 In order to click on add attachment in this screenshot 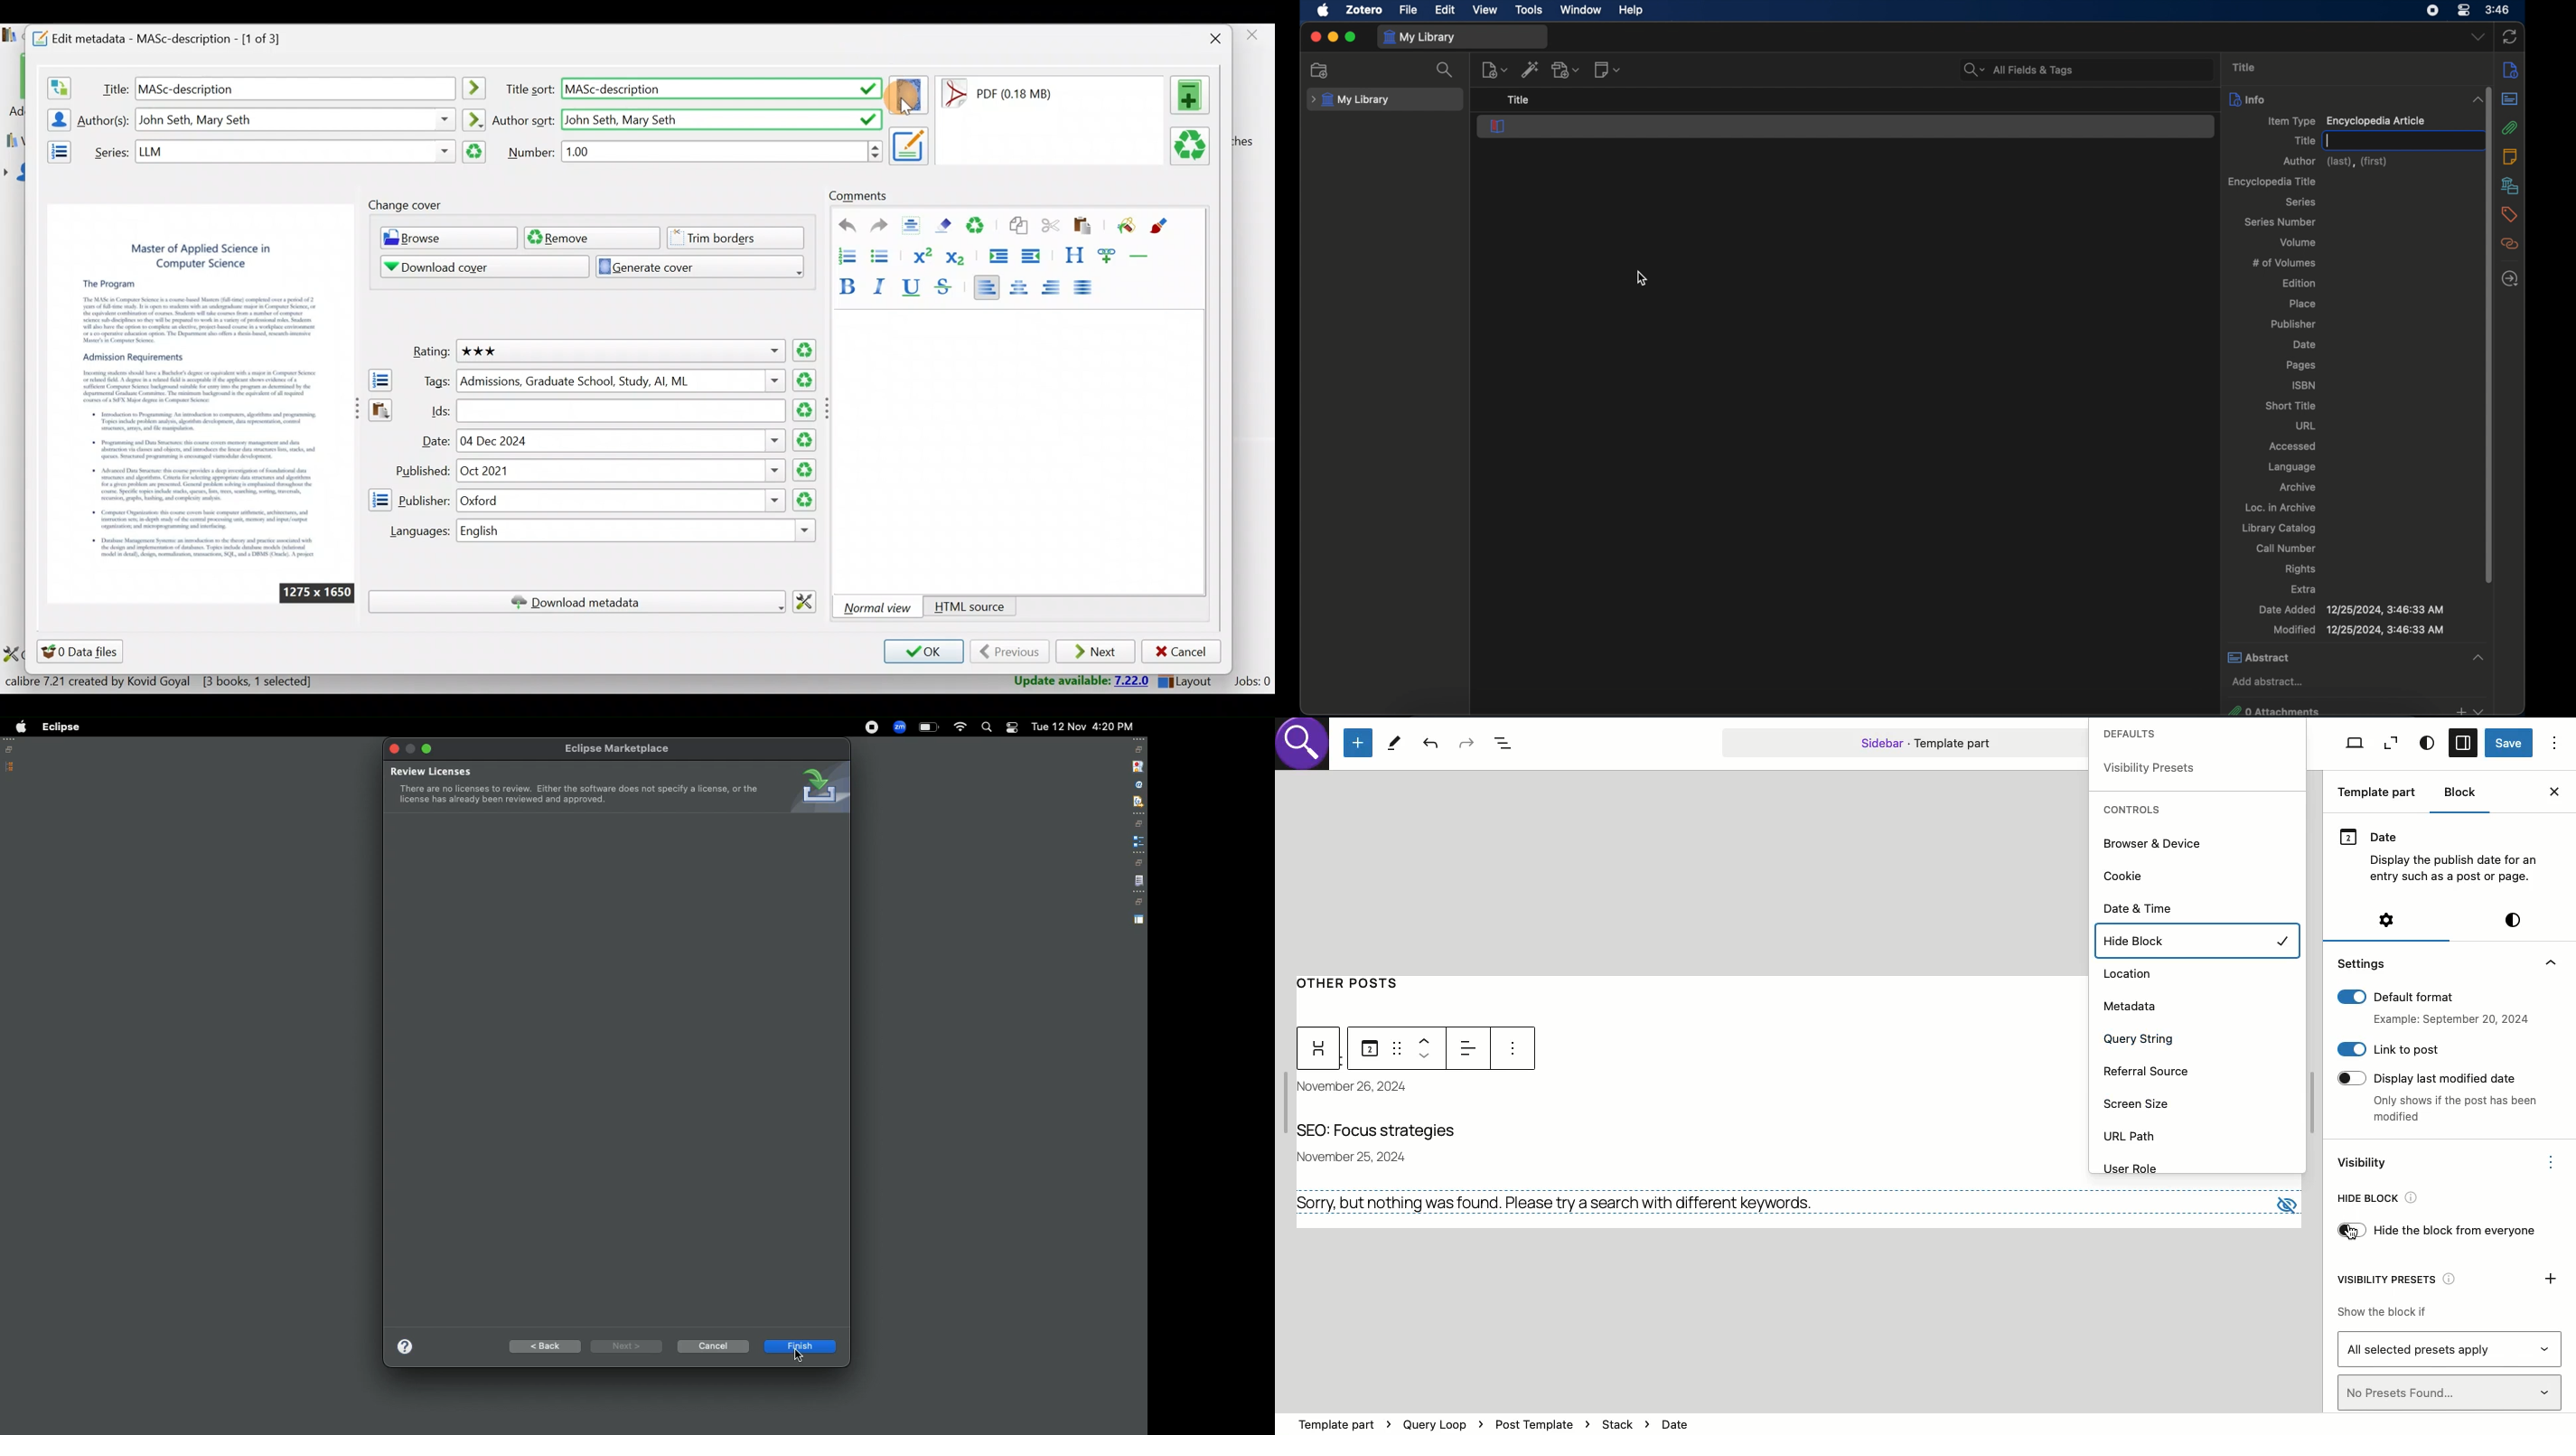, I will do `click(1566, 70)`.